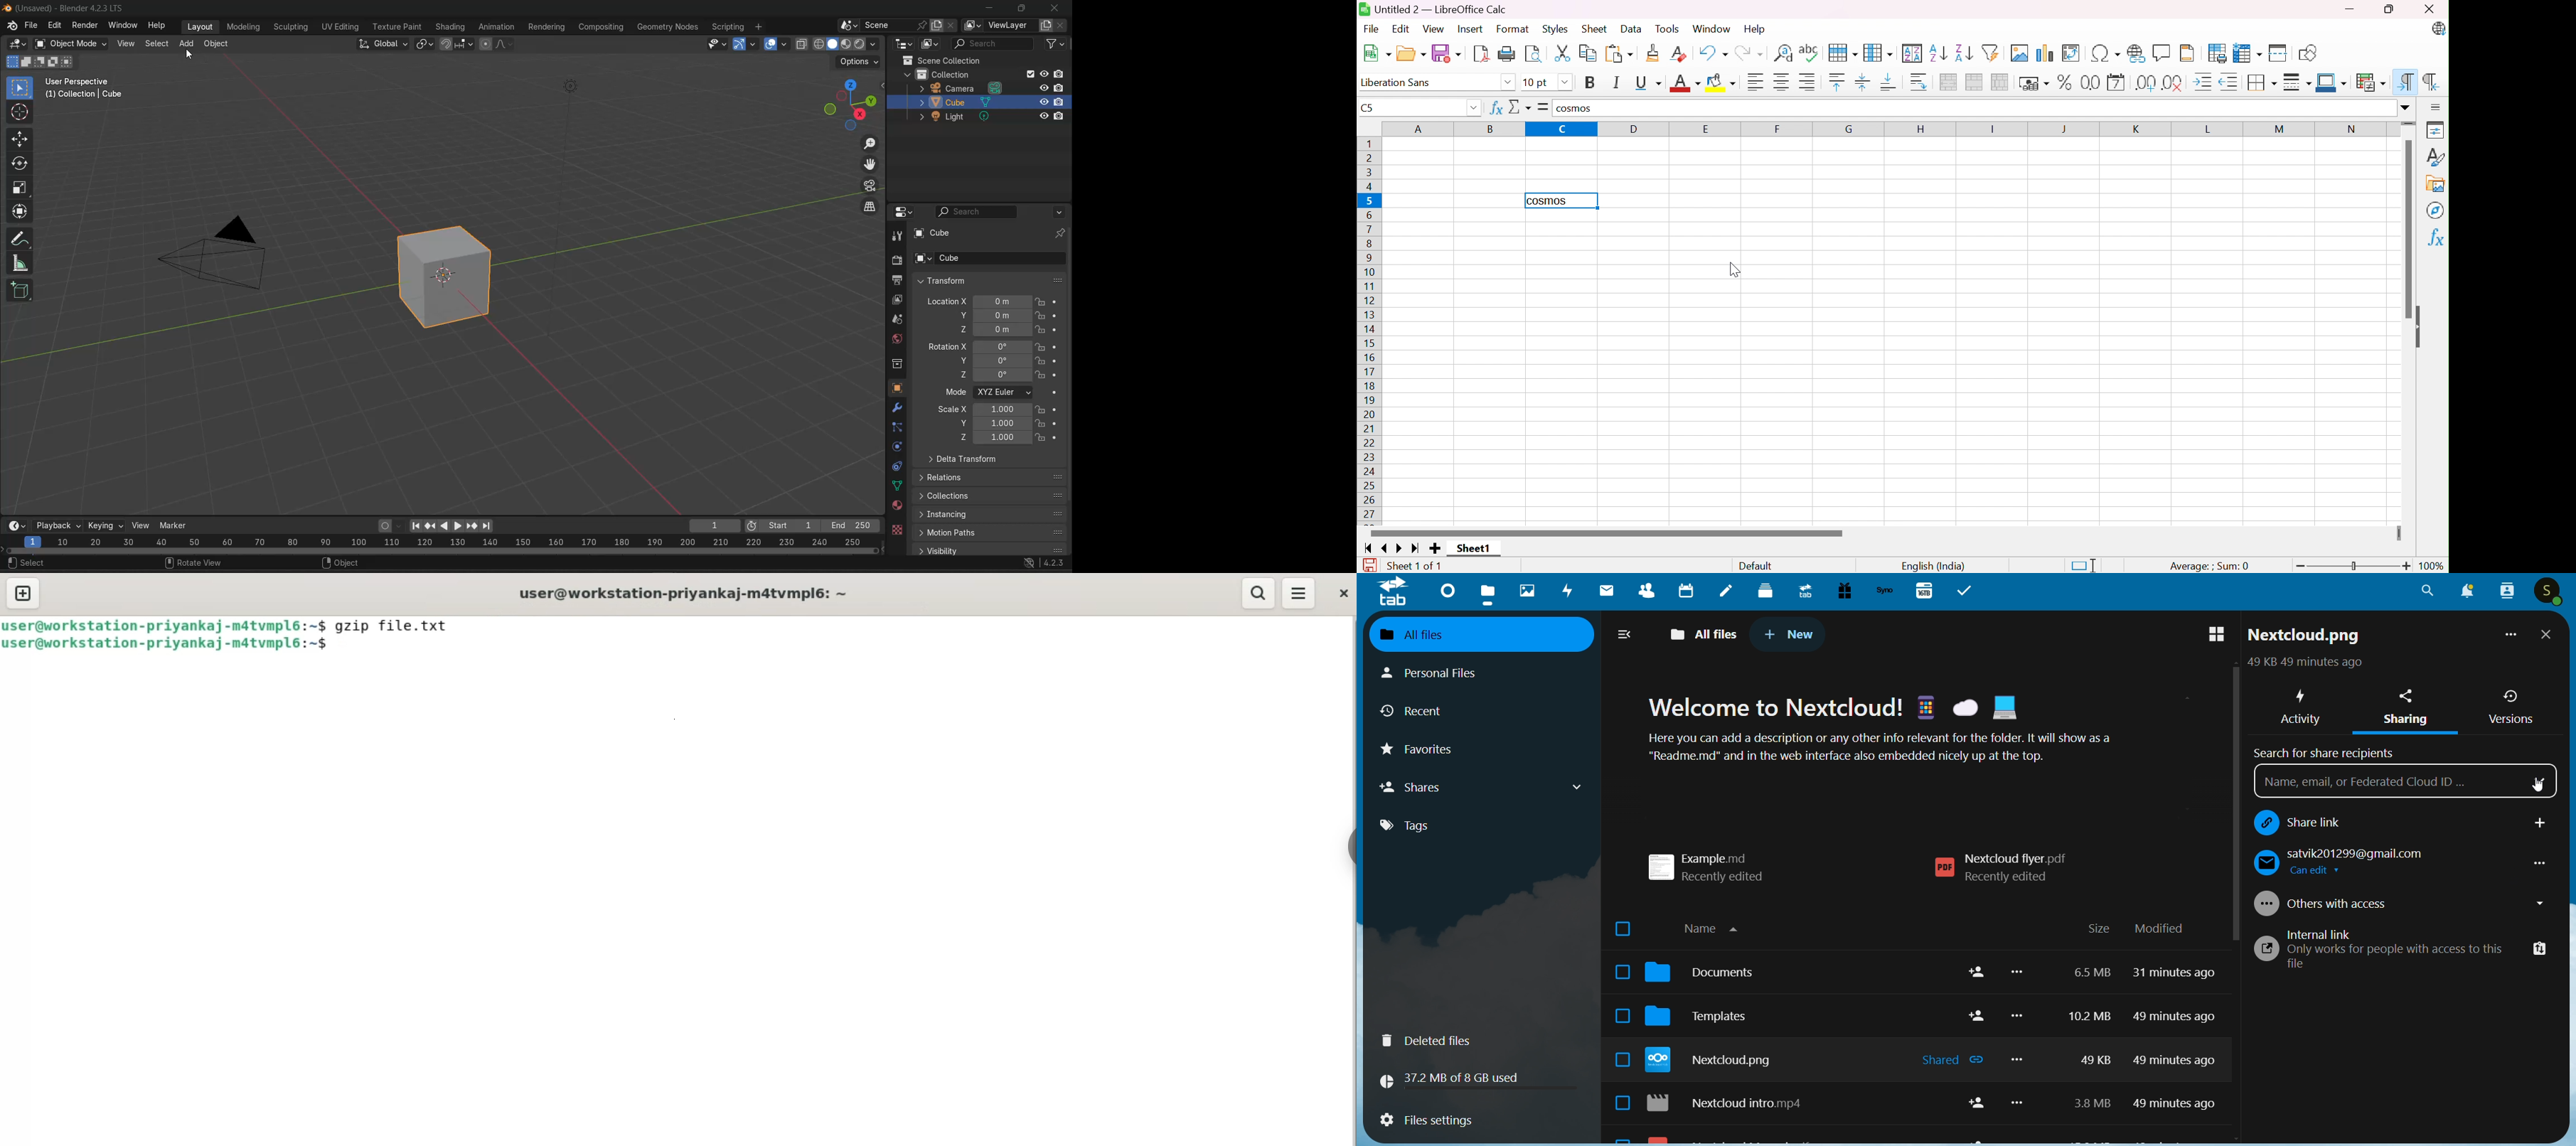 Image resolution: width=2576 pixels, height=1148 pixels. What do you see at coordinates (87, 89) in the screenshot?
I see `user perspective : cube` at bounding box center [87, 89].